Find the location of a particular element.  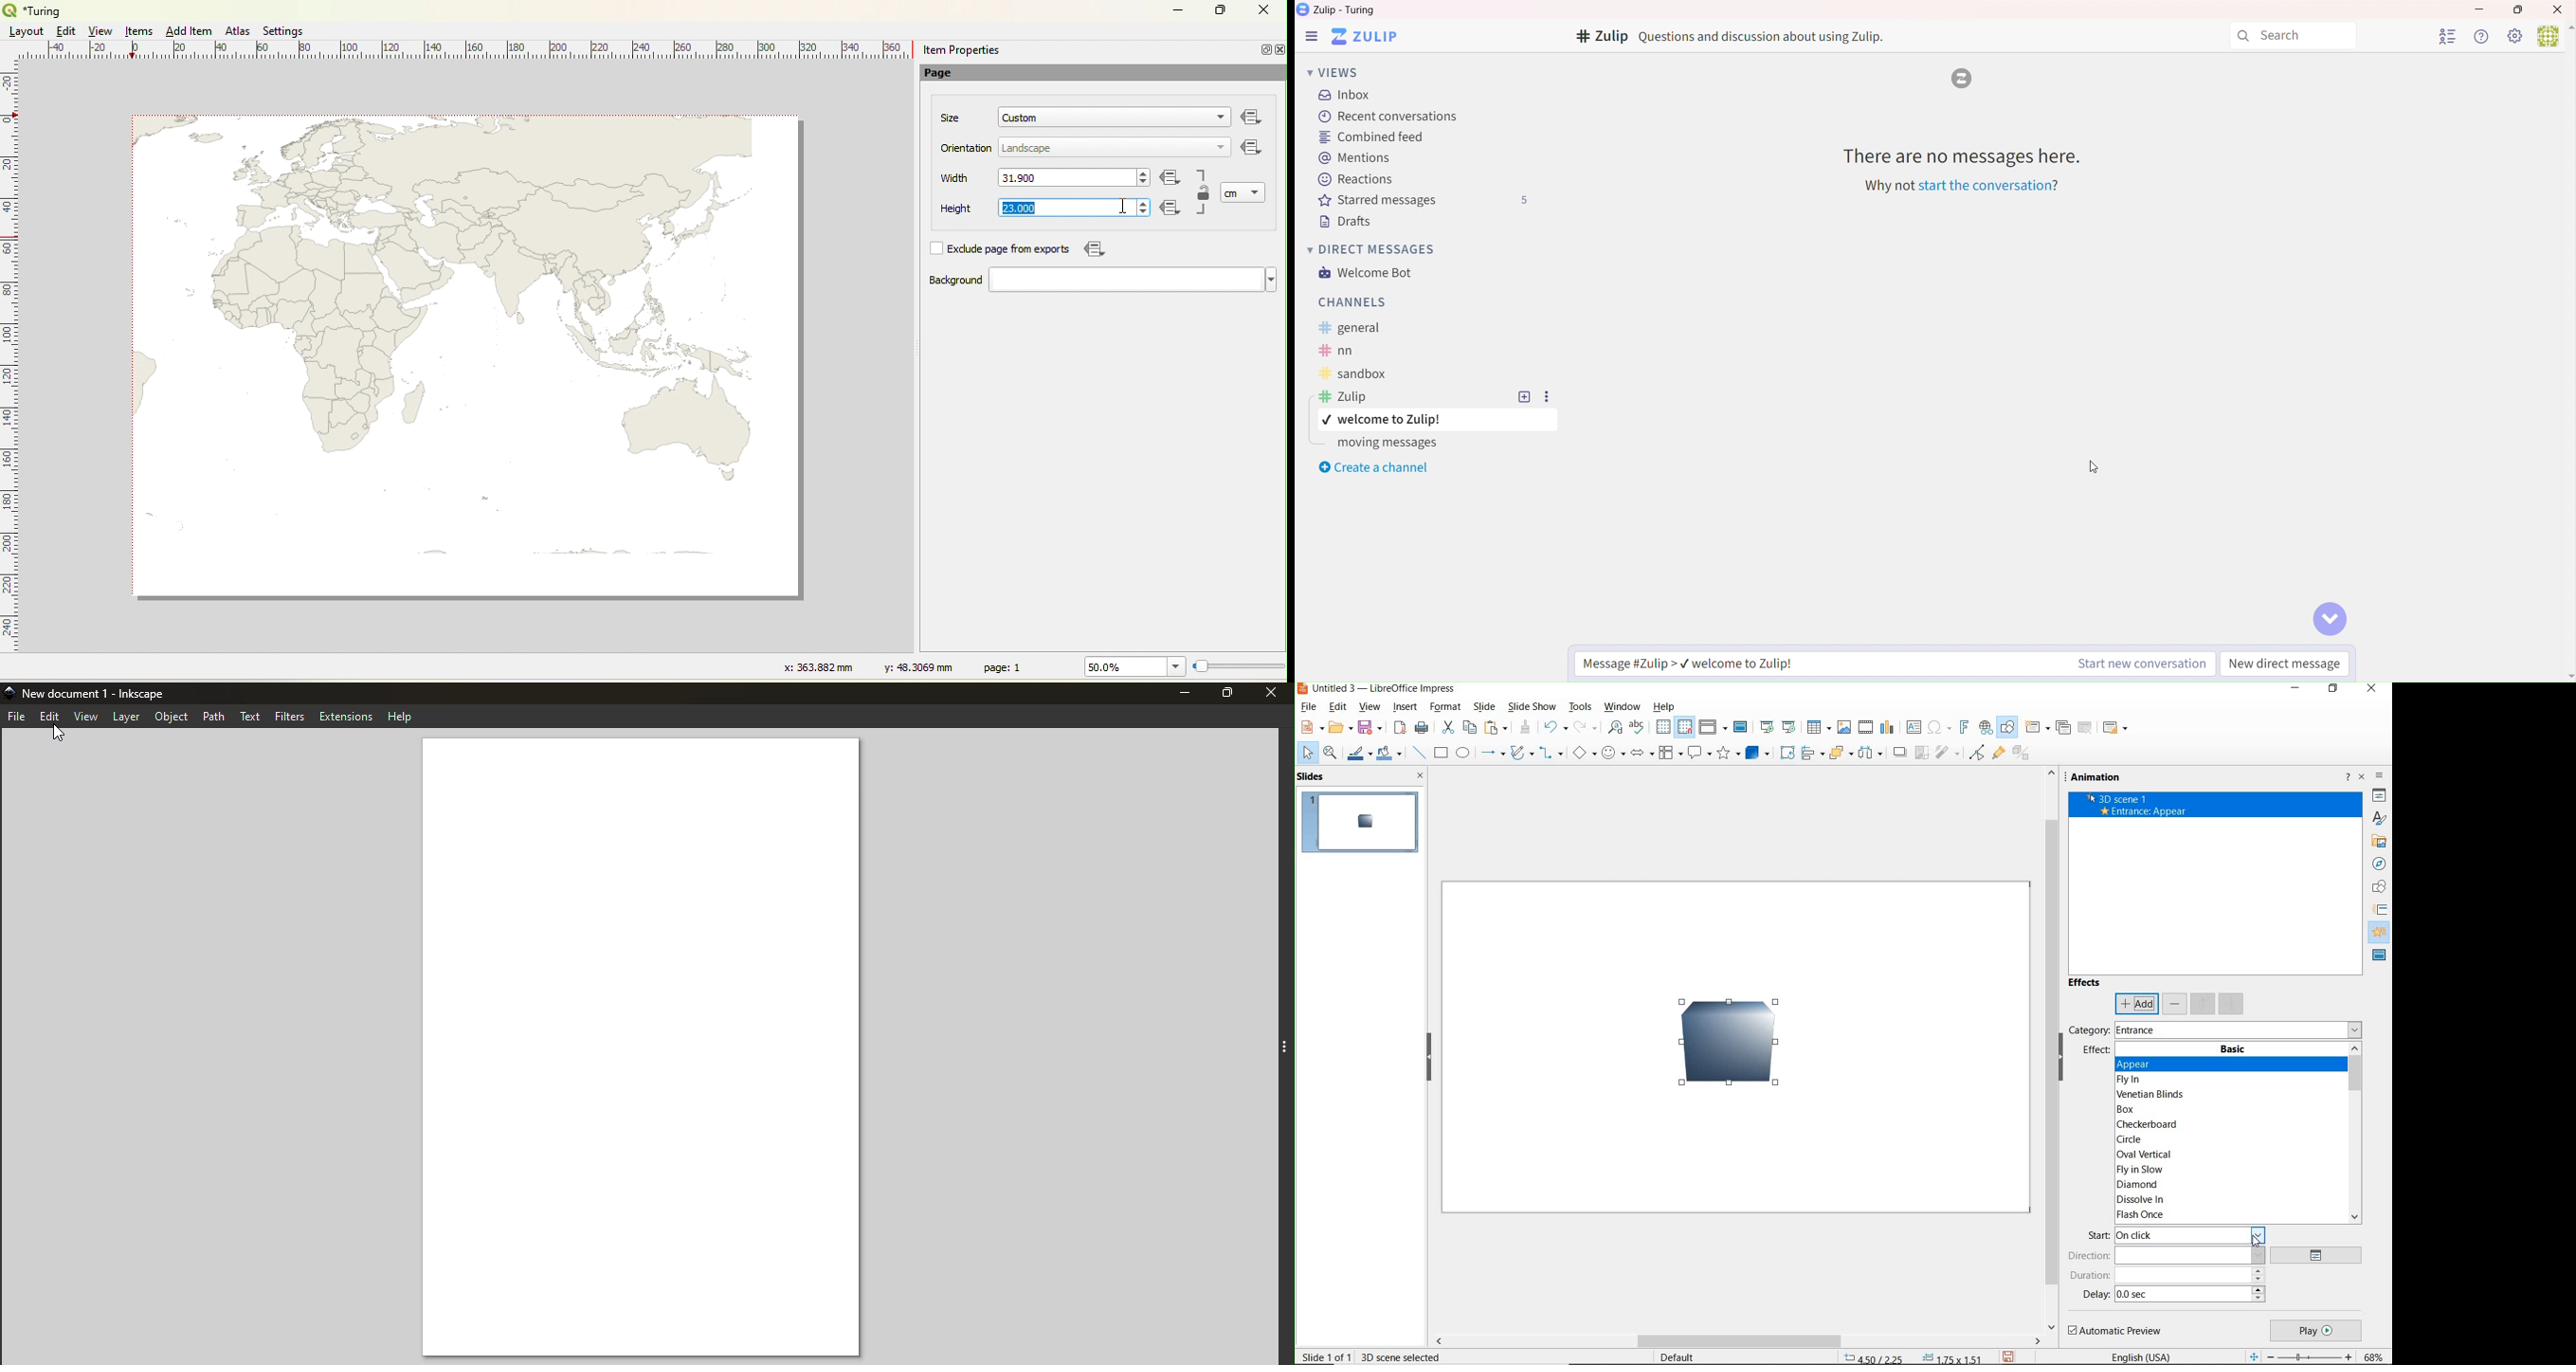

start from previous slide is located at coordinates (1767, 726).